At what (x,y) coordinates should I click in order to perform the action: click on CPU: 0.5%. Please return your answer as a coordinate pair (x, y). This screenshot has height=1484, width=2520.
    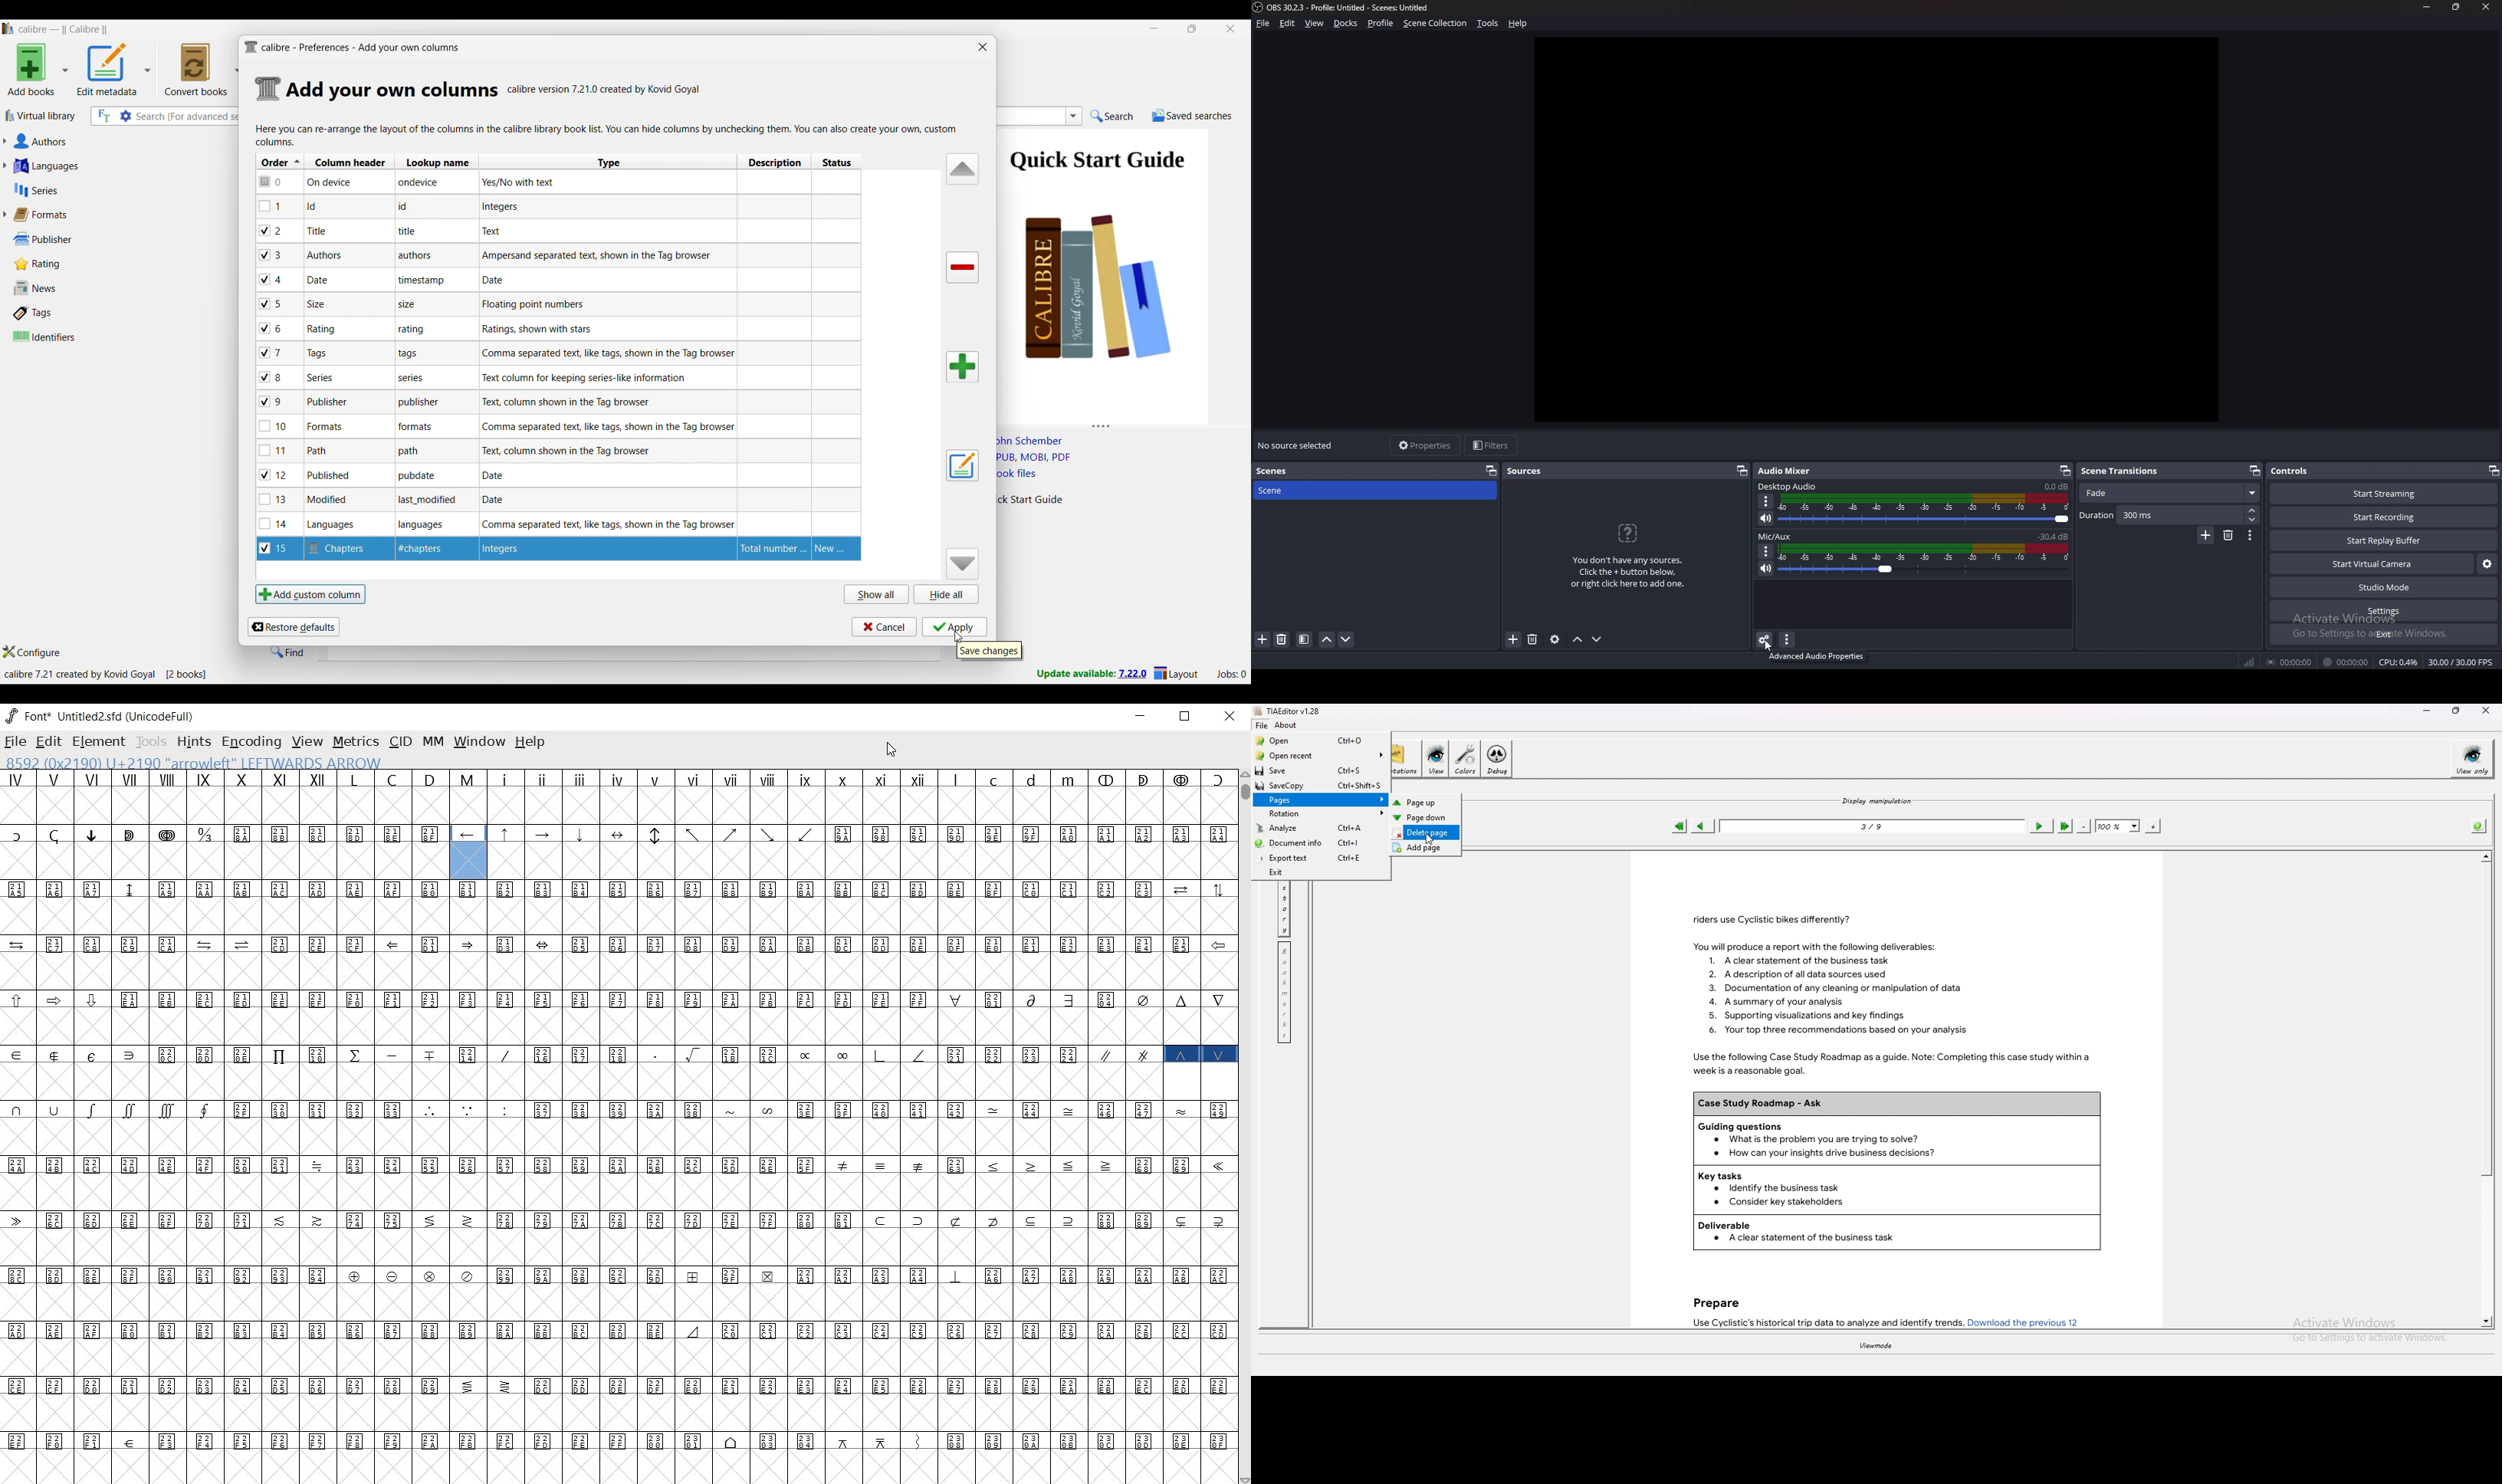
    Looking at the image, I should click on (2399, 663).